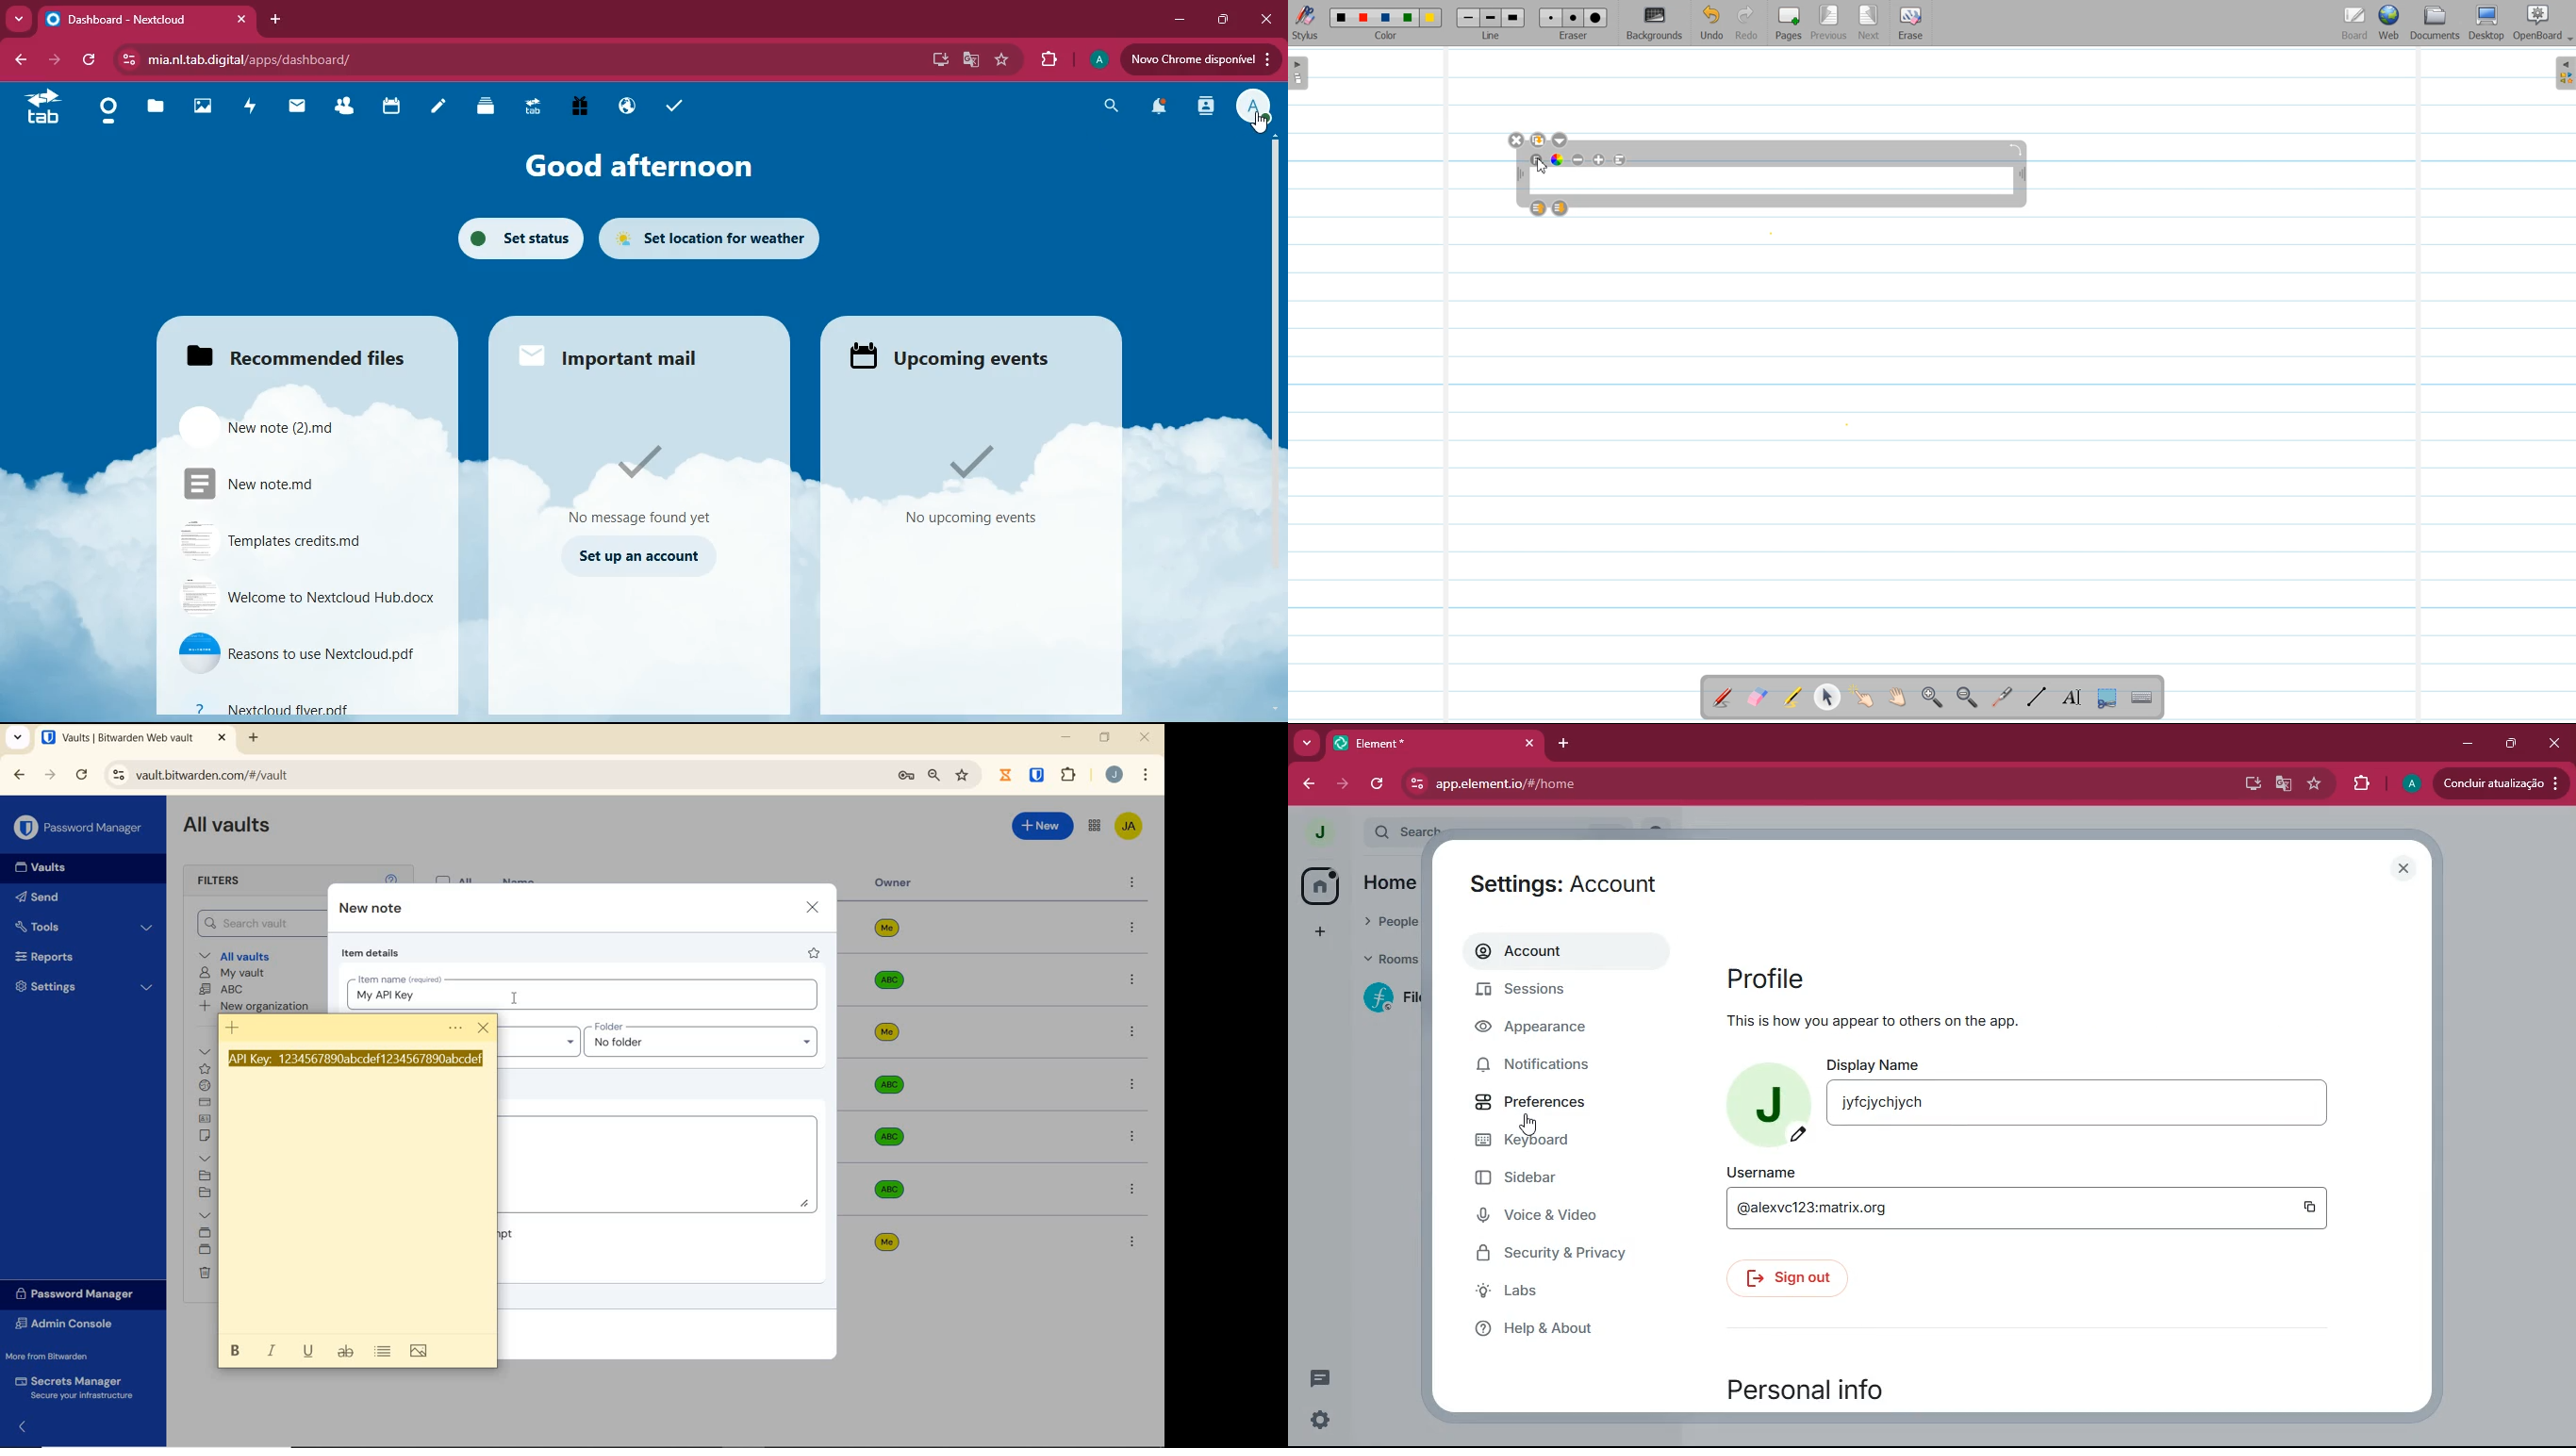  Describe the element at coordinates (1261, 123) in the screenshot. I see `Cursor ` at that location.